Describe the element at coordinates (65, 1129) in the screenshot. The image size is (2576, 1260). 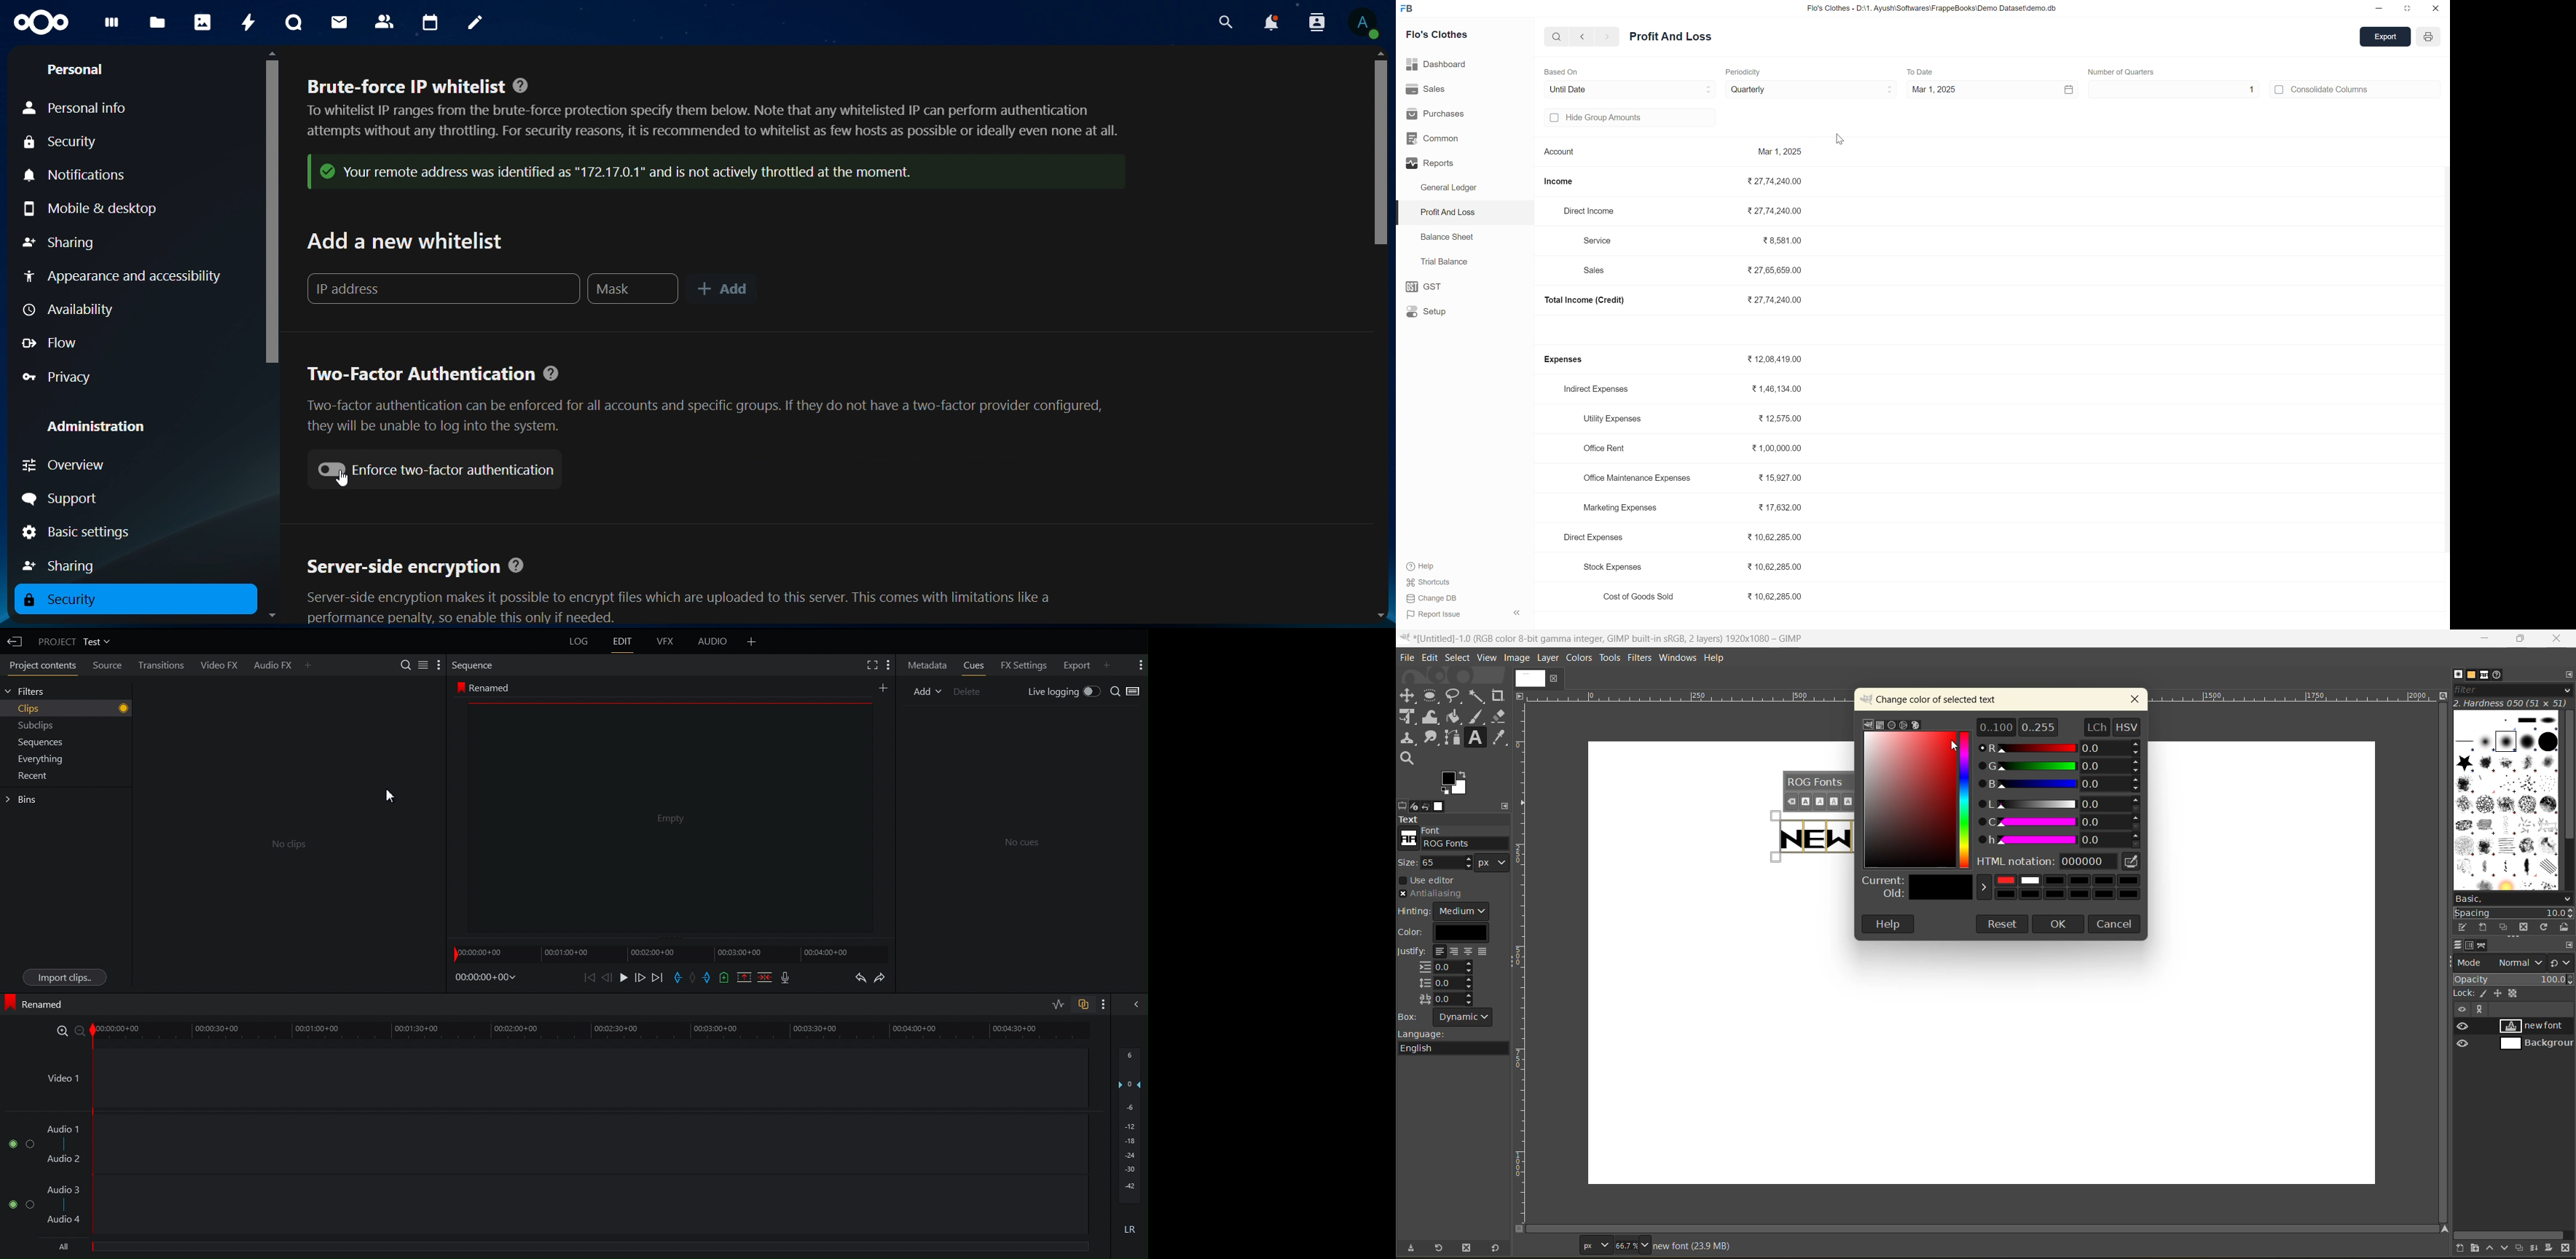
I see `Audio 1` at that location.